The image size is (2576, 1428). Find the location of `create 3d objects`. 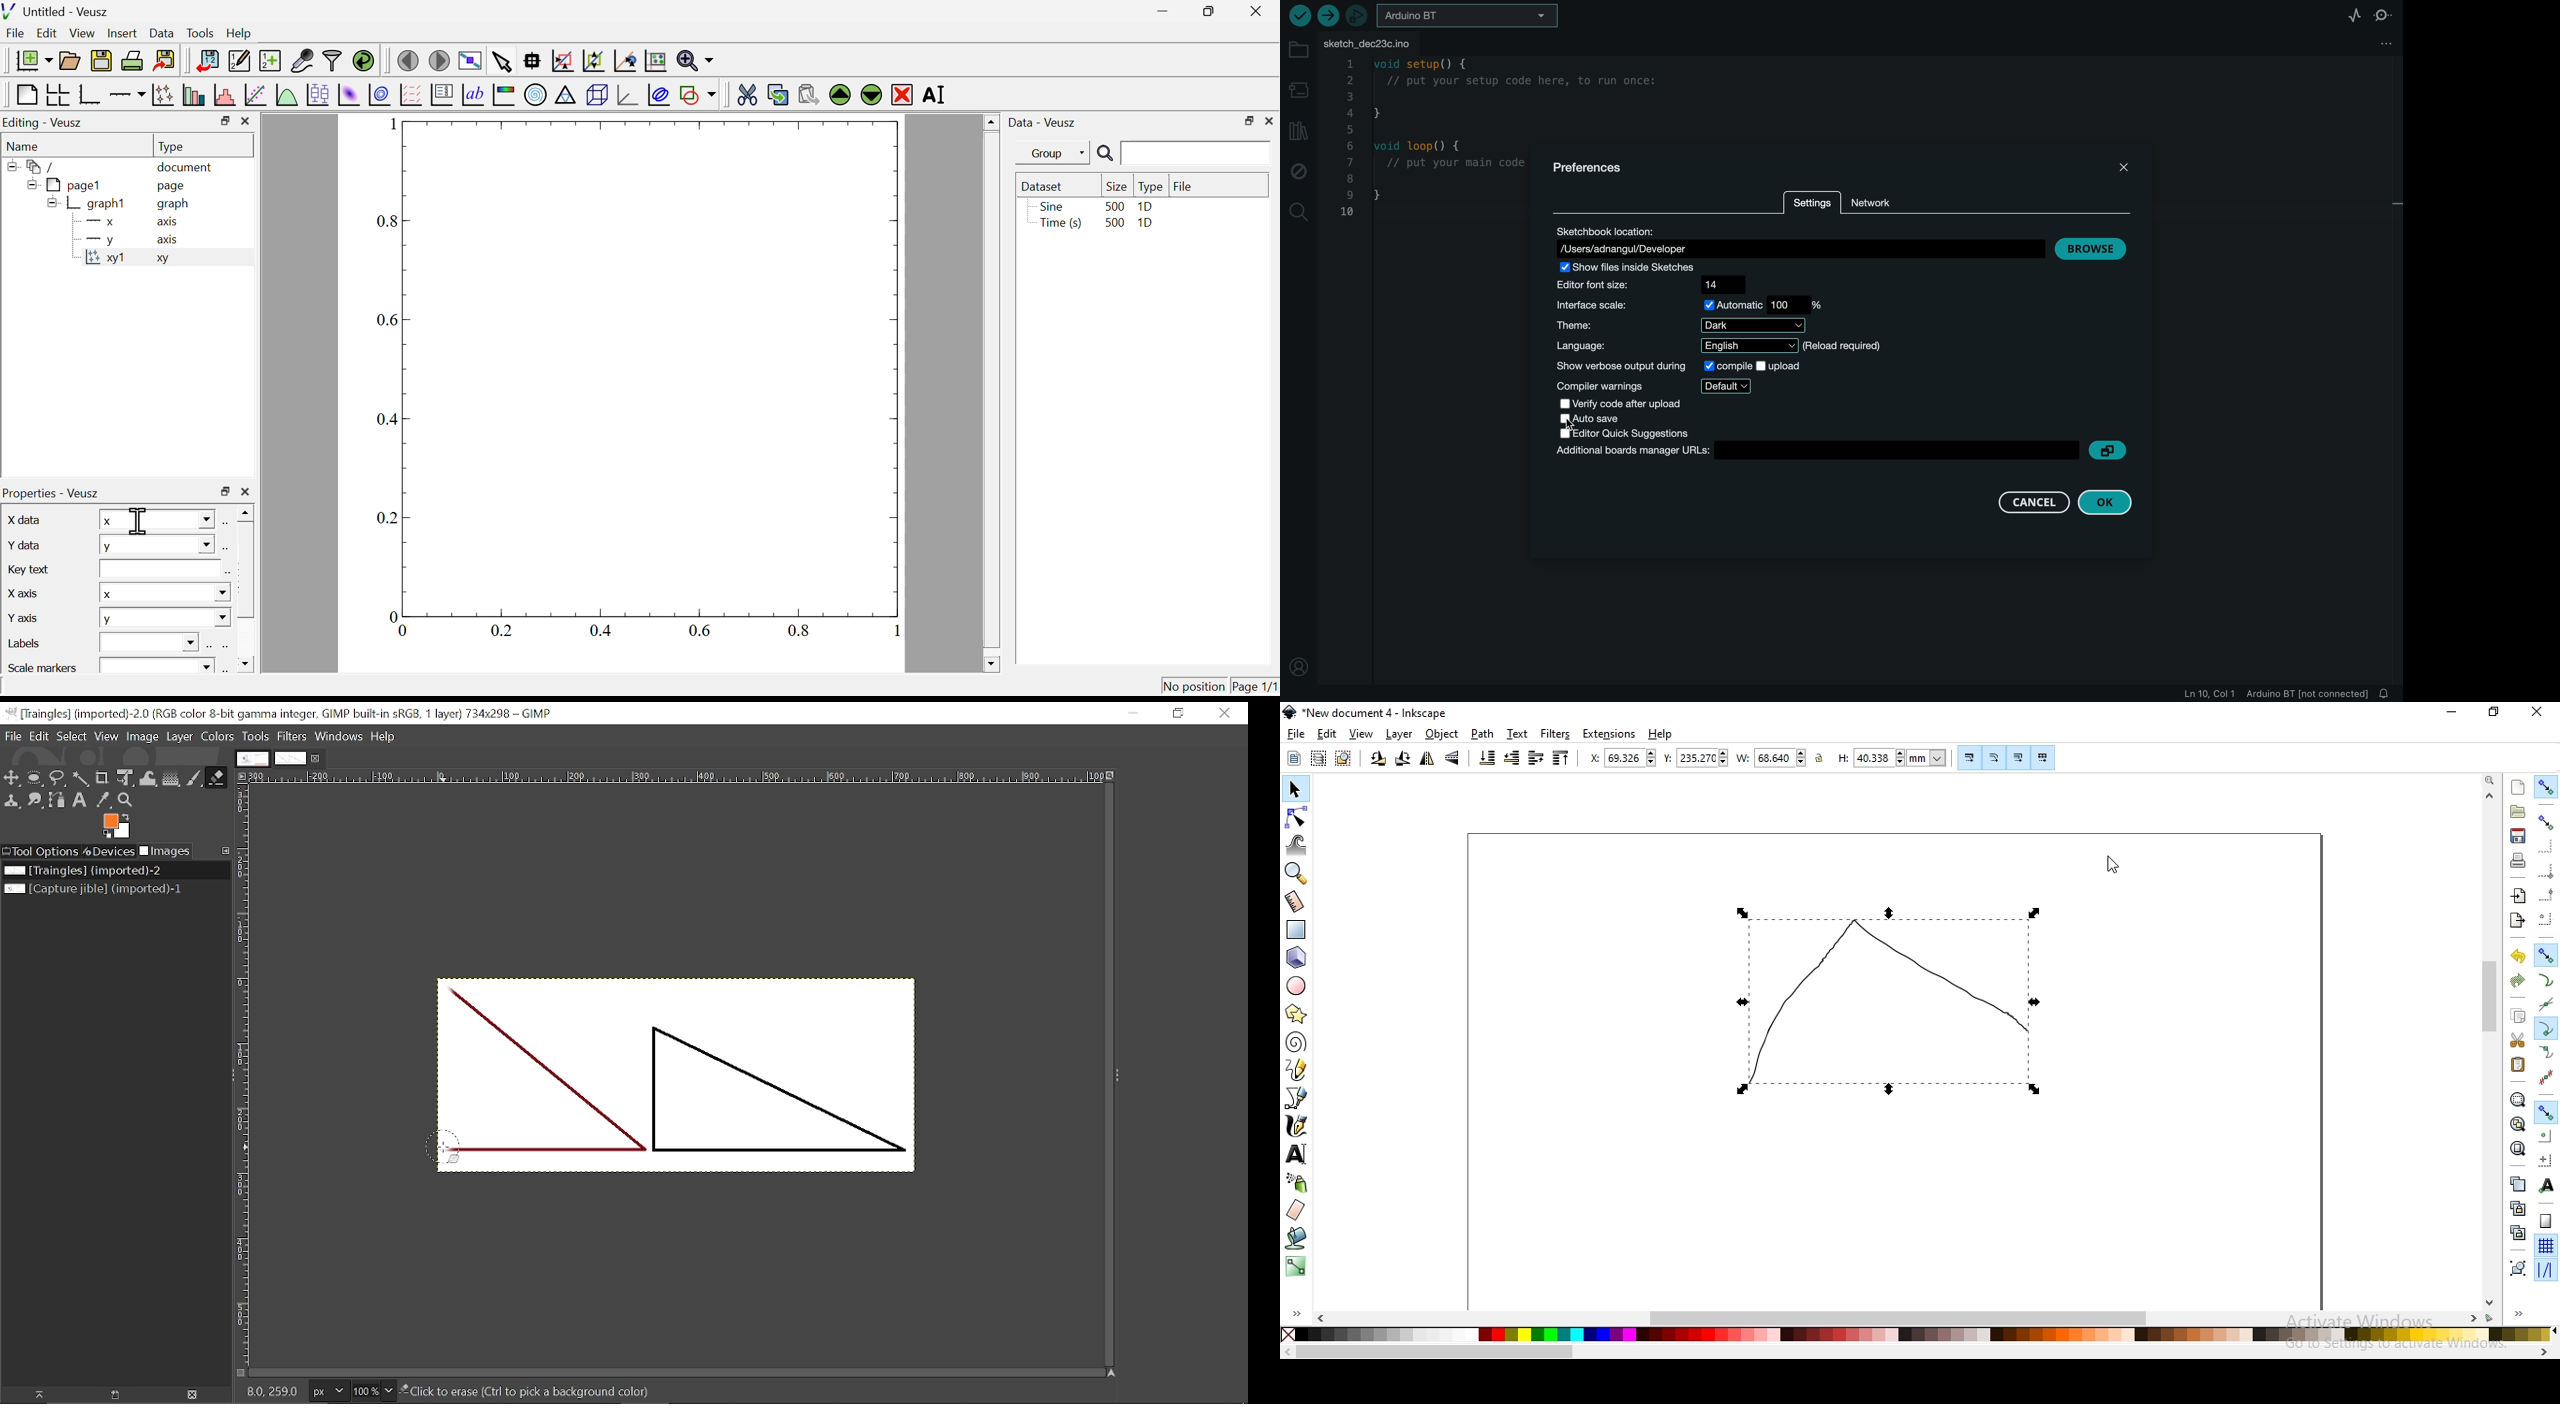

create 3d objects is located at coordinates (1297, 959).